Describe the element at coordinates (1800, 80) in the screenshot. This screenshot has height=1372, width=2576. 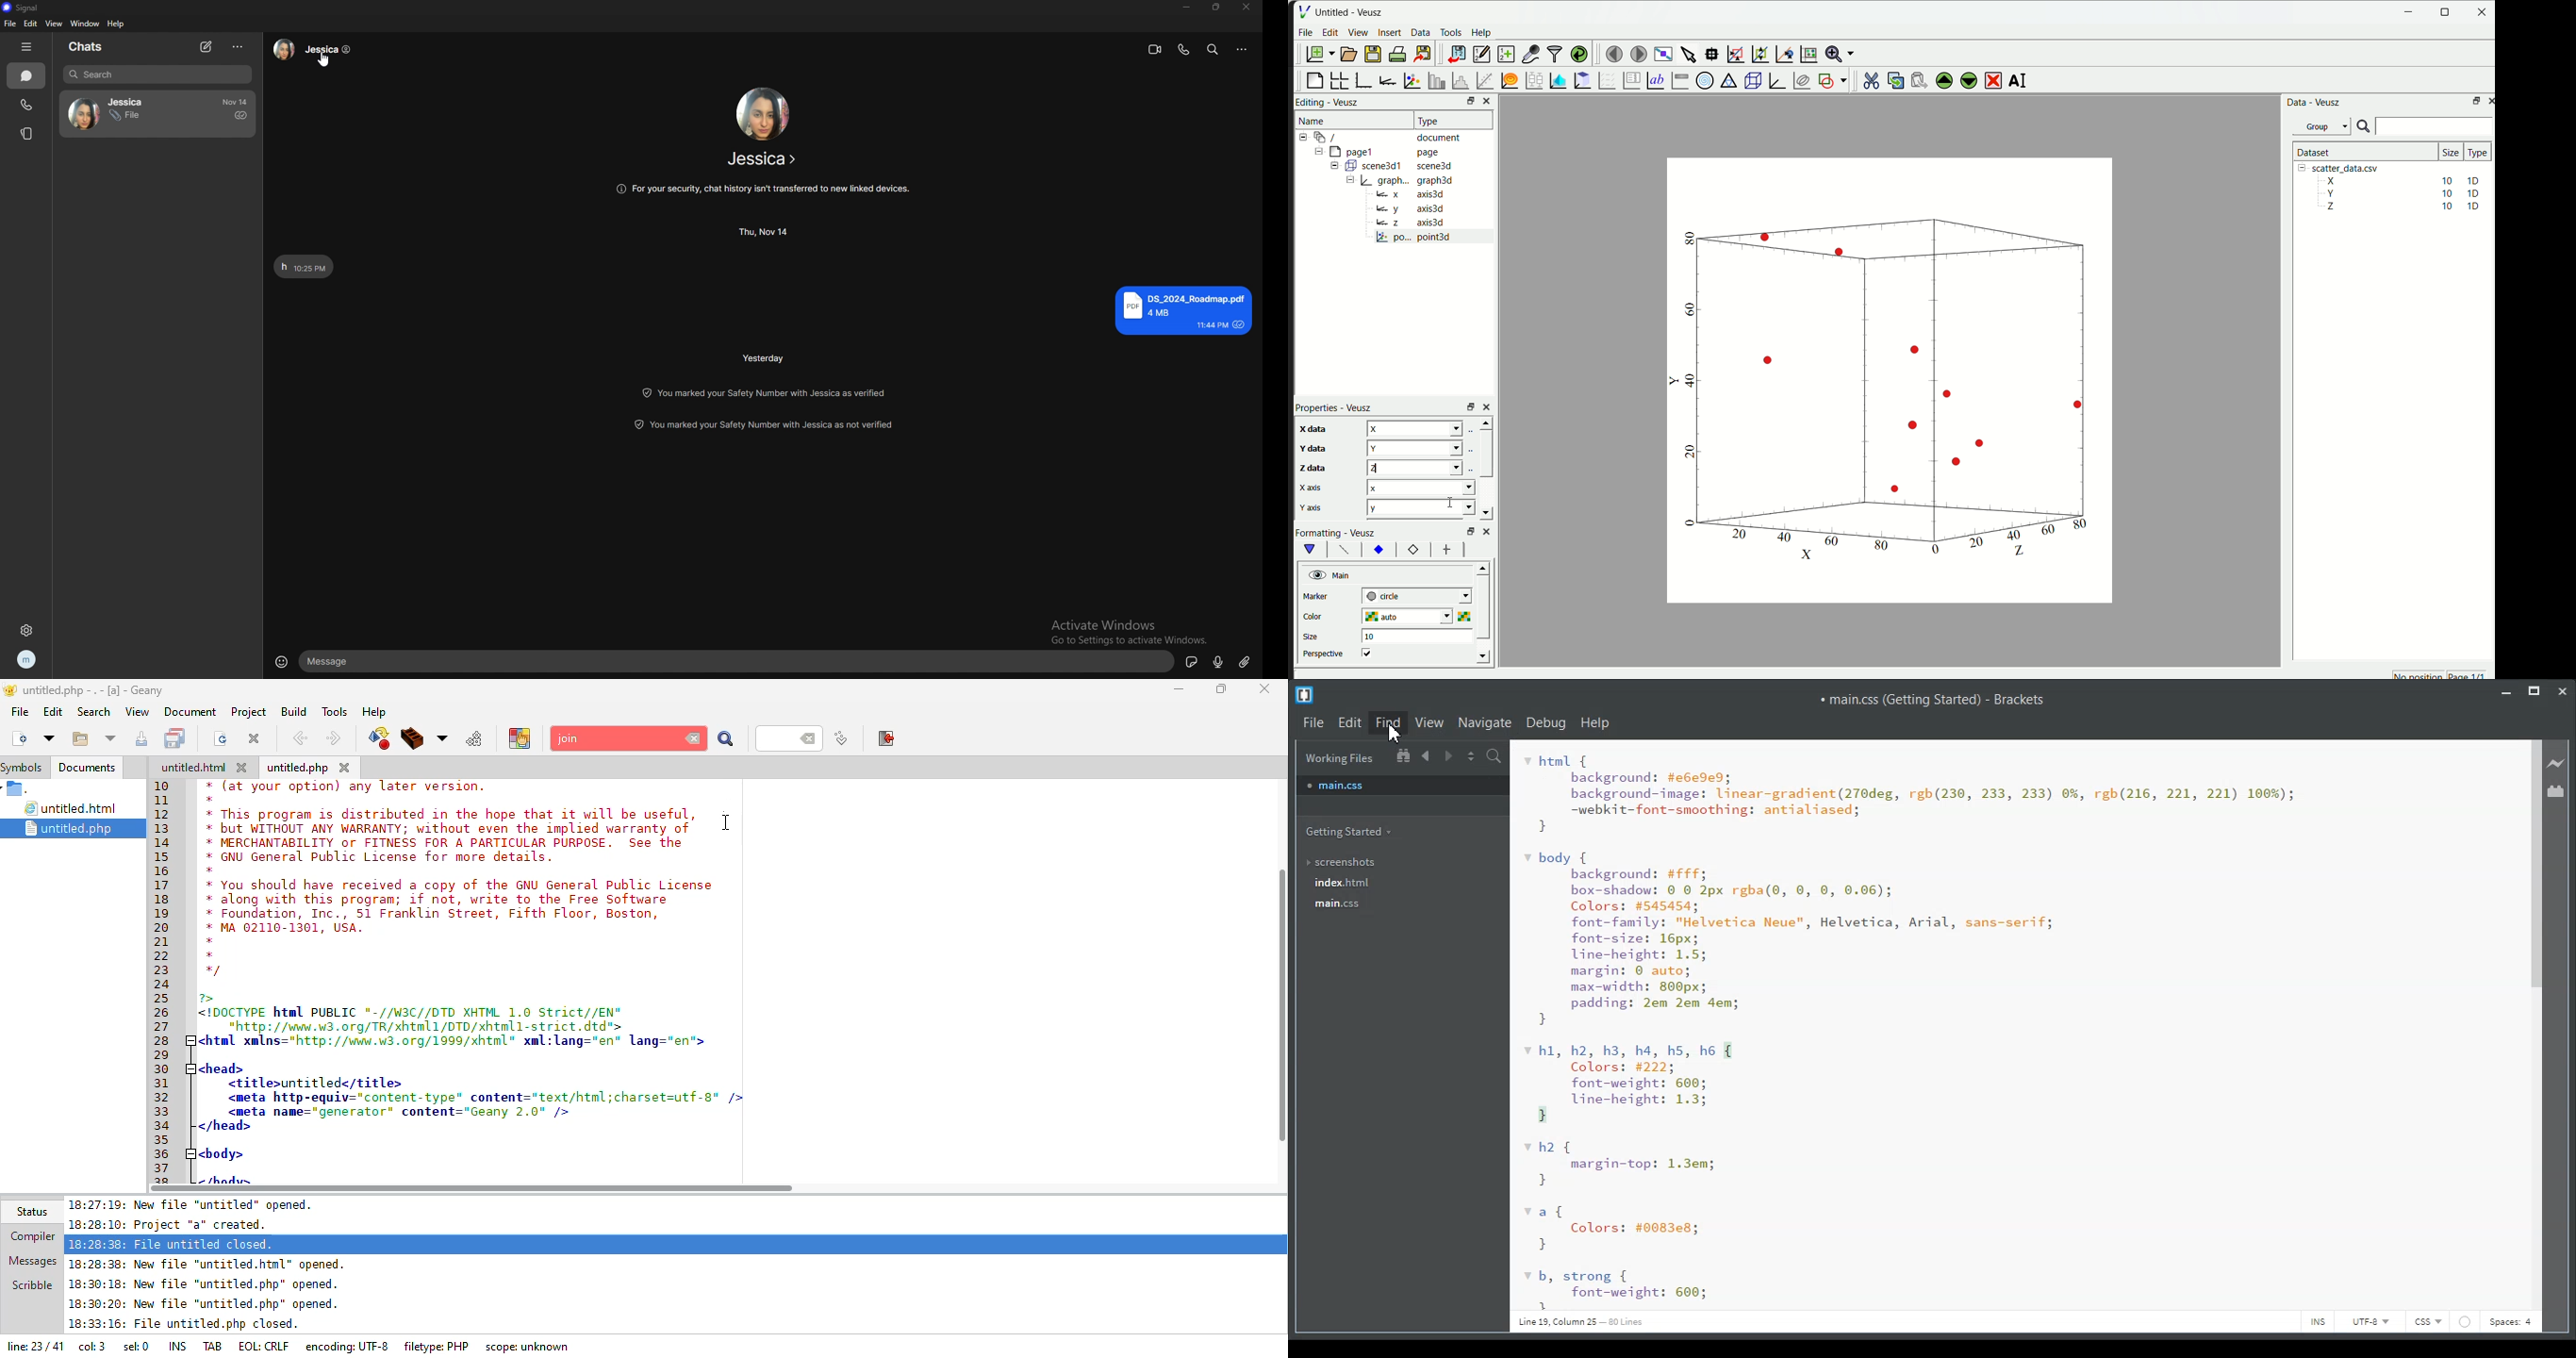
I see `plot covariance ellipses` at that location.